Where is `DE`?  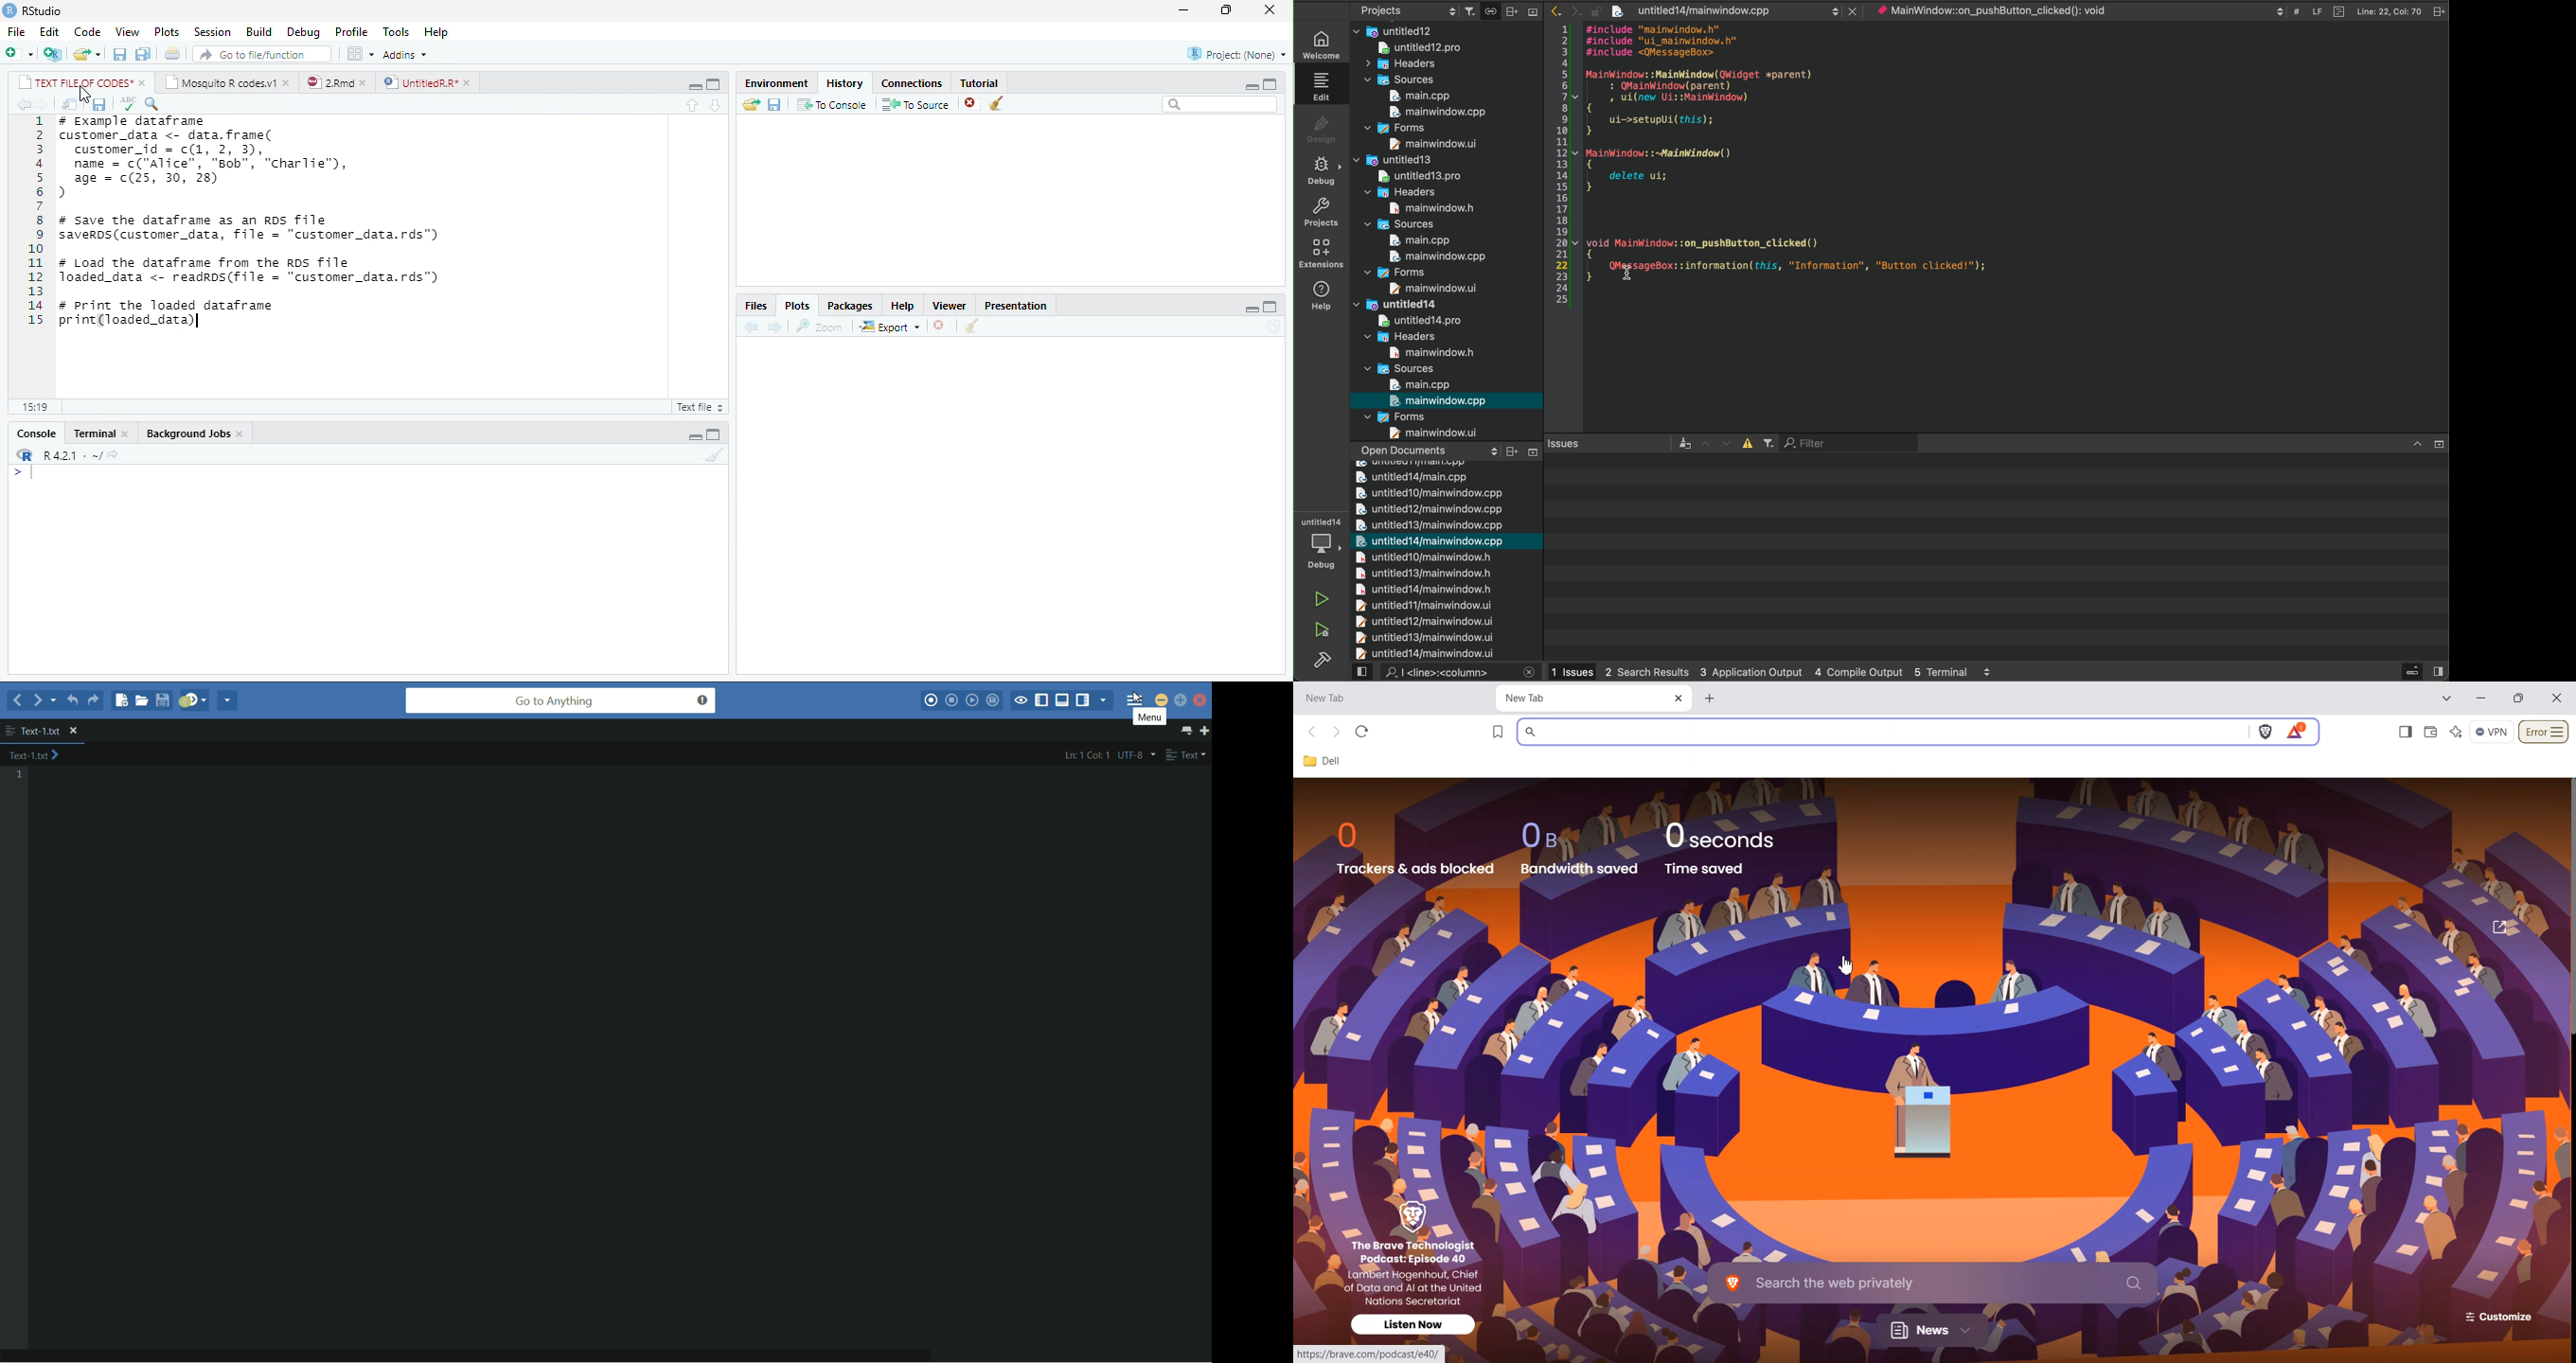
DE is located at coordinates (1319, 172).